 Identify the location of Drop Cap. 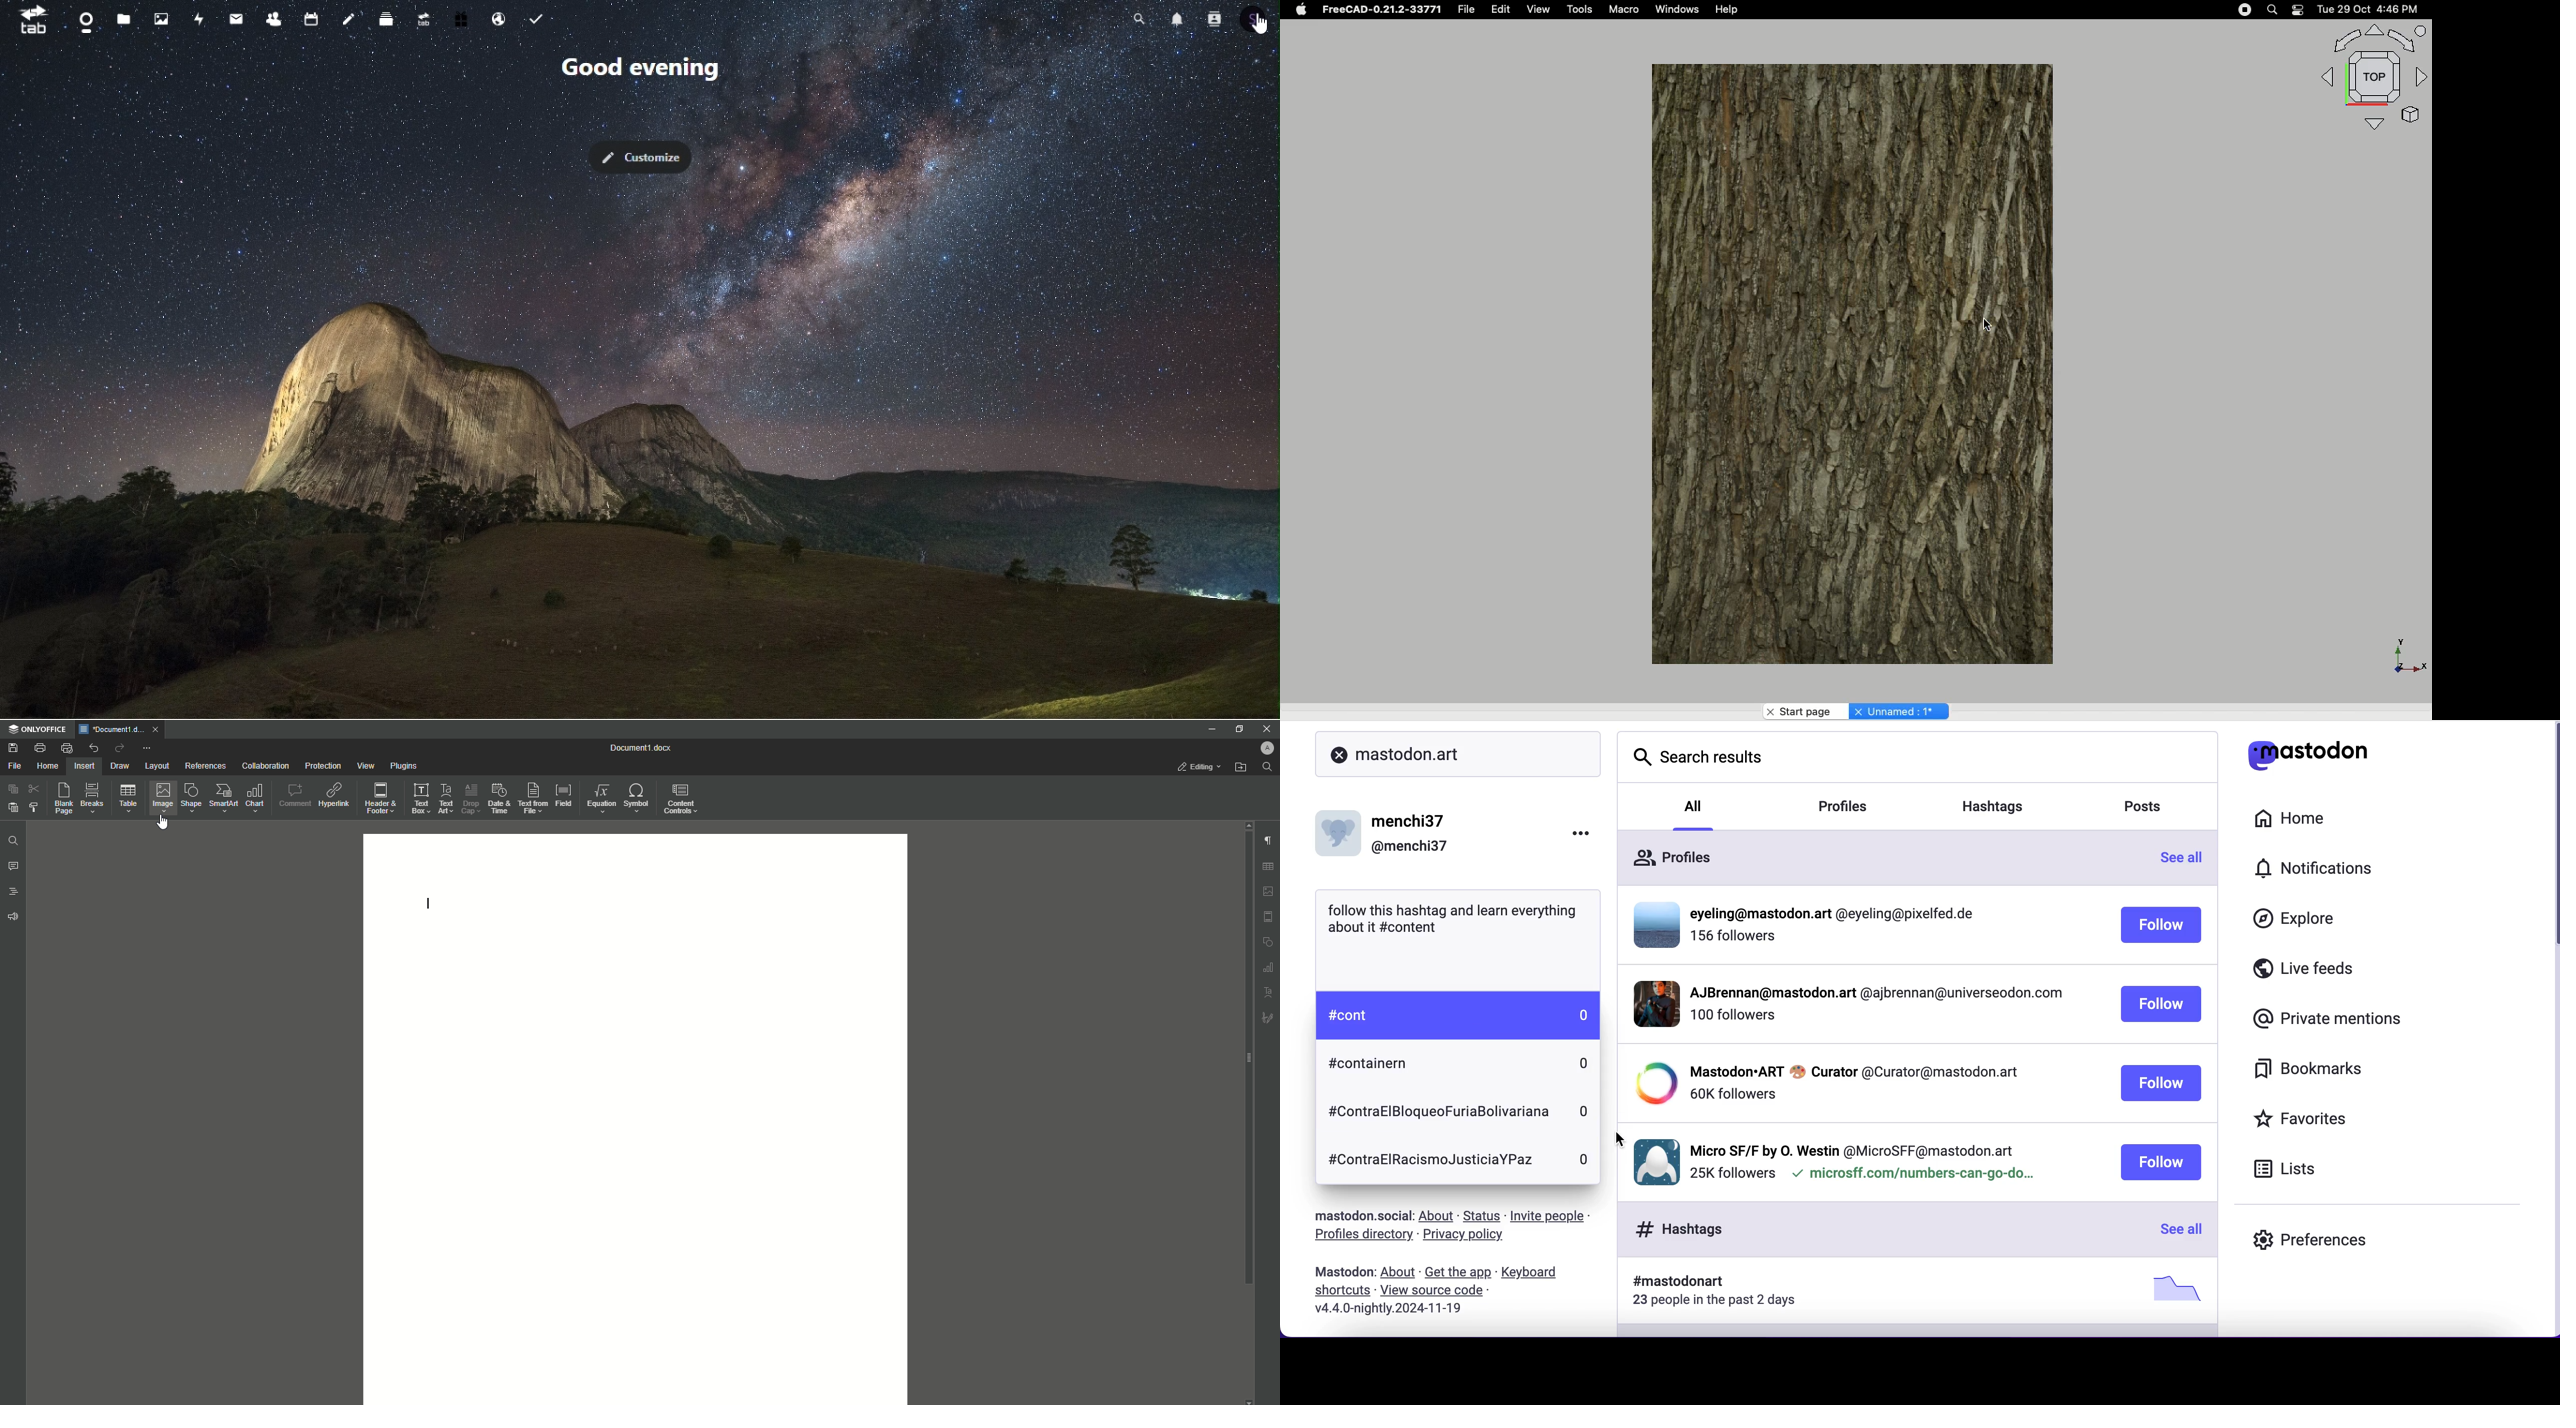
(471, 799).